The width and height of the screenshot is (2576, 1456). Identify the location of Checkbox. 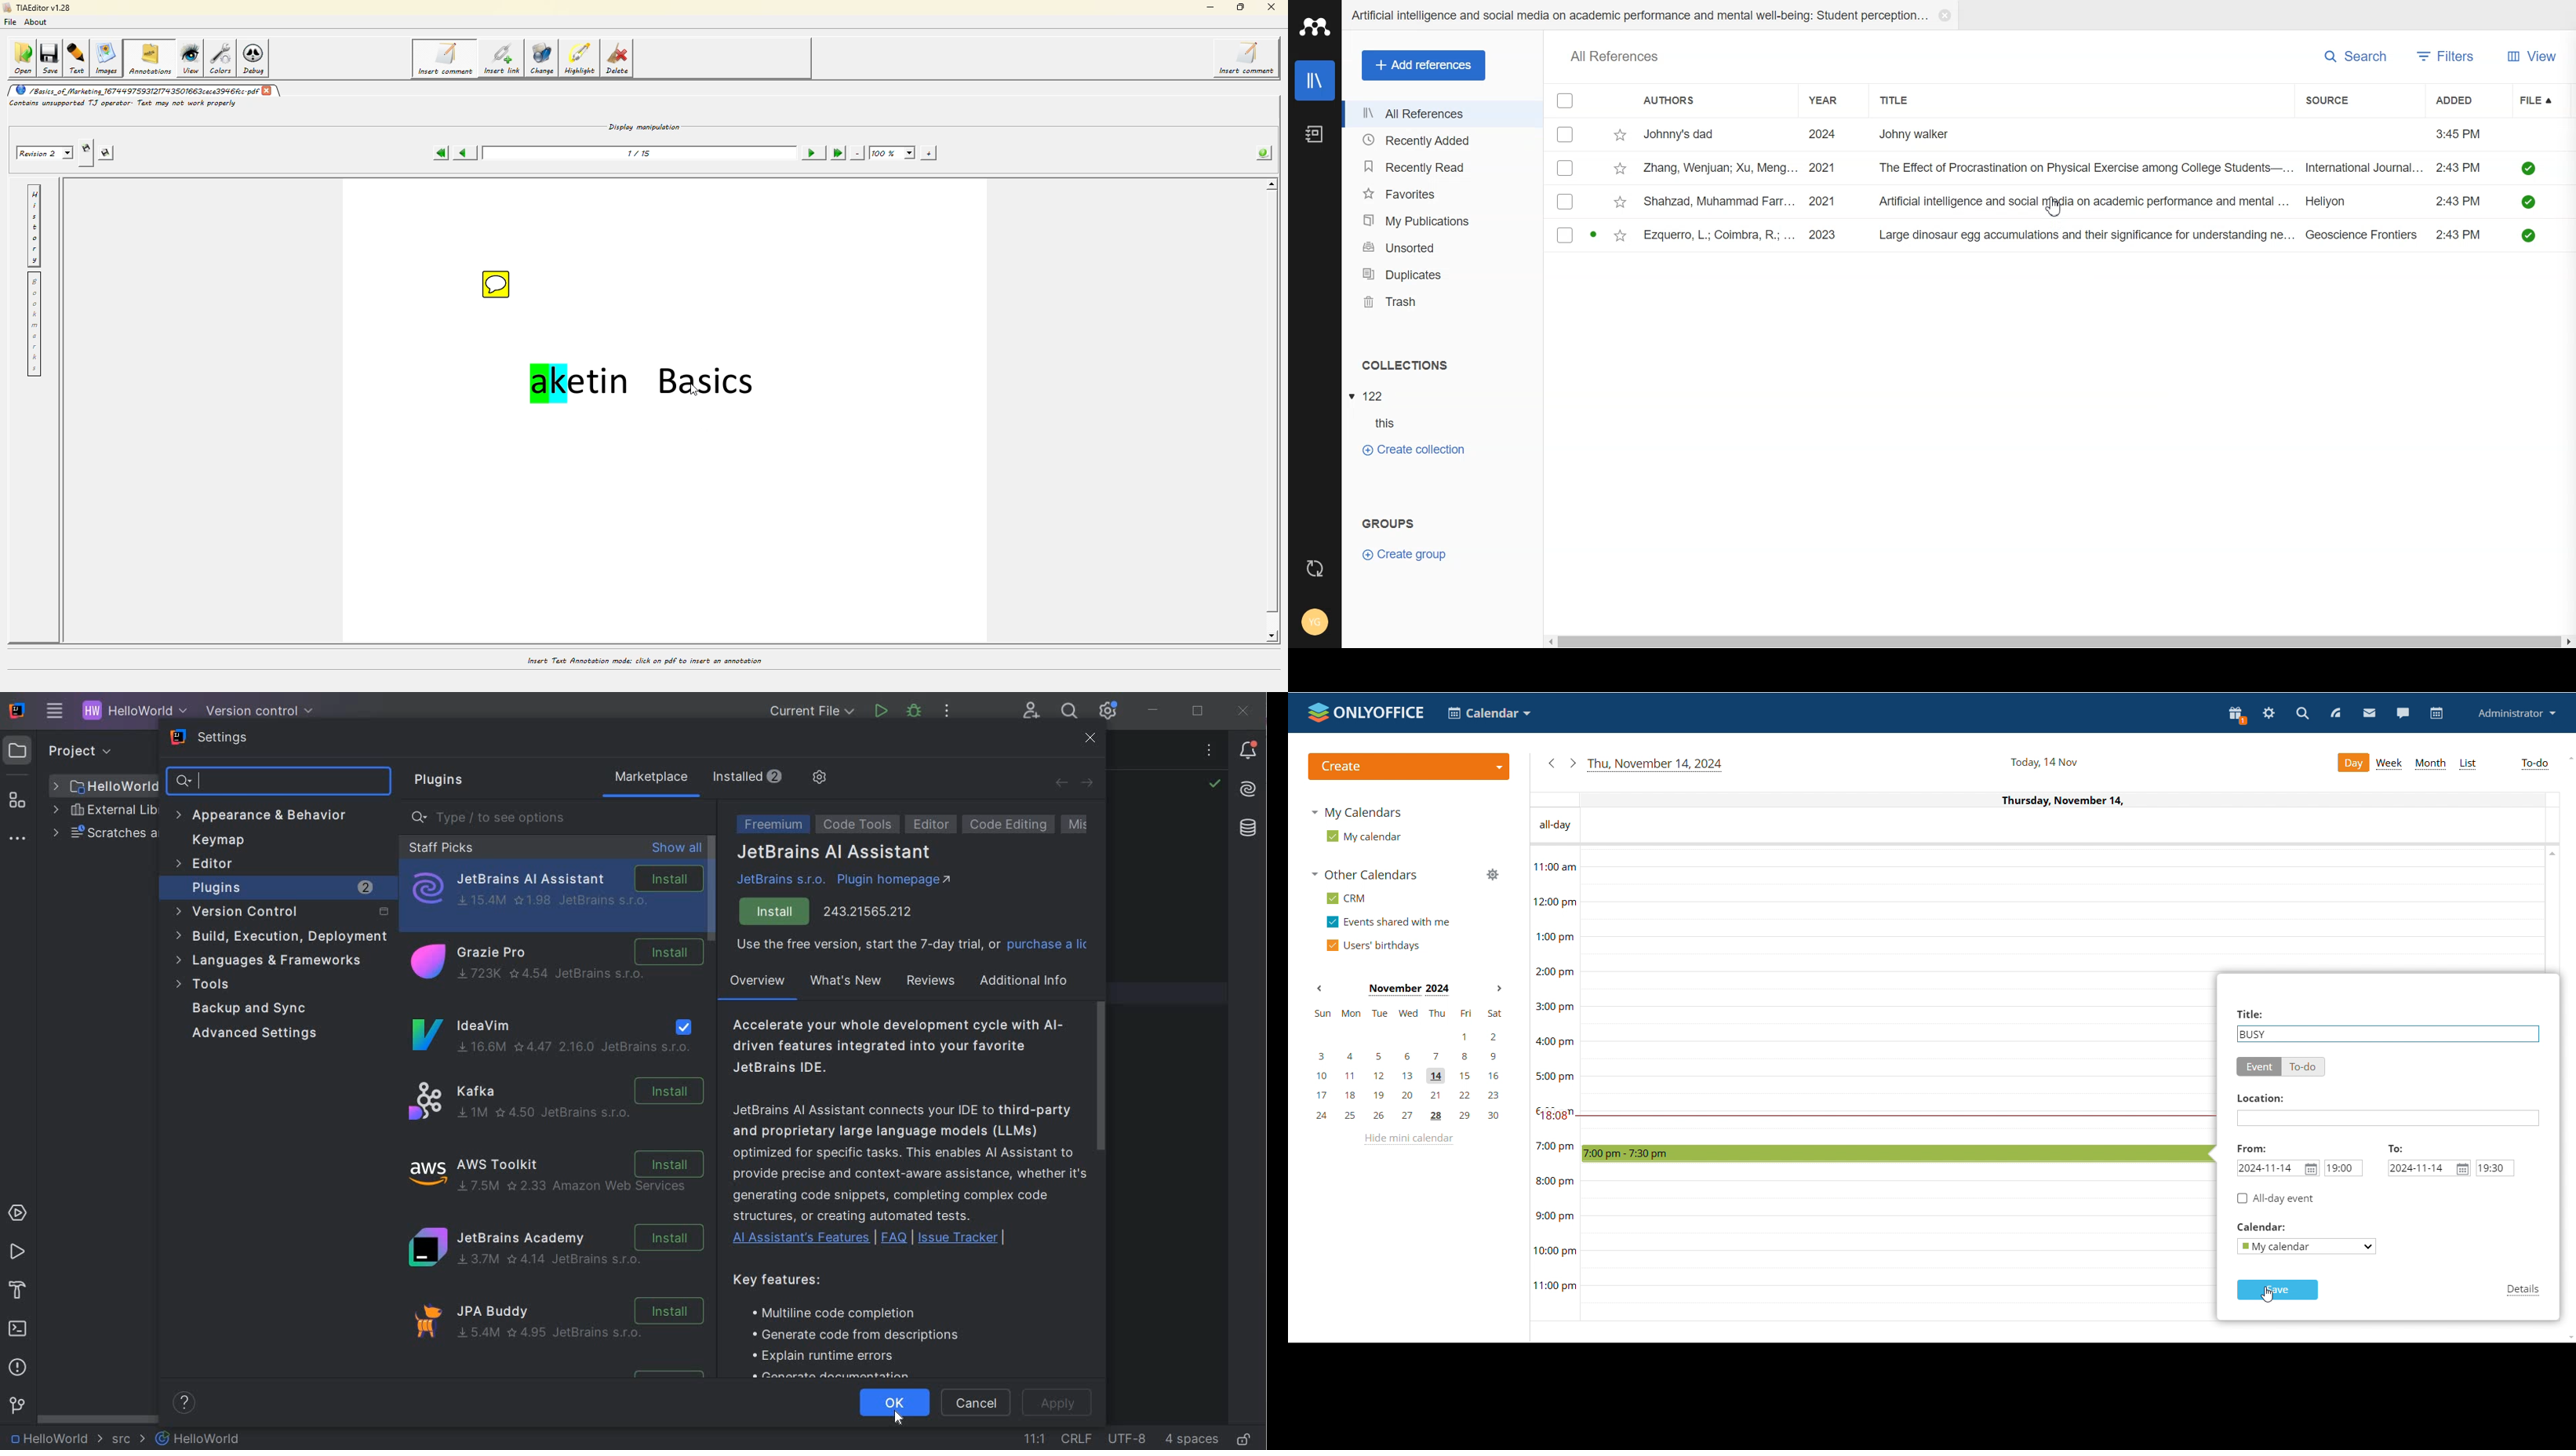
(1565, 235).